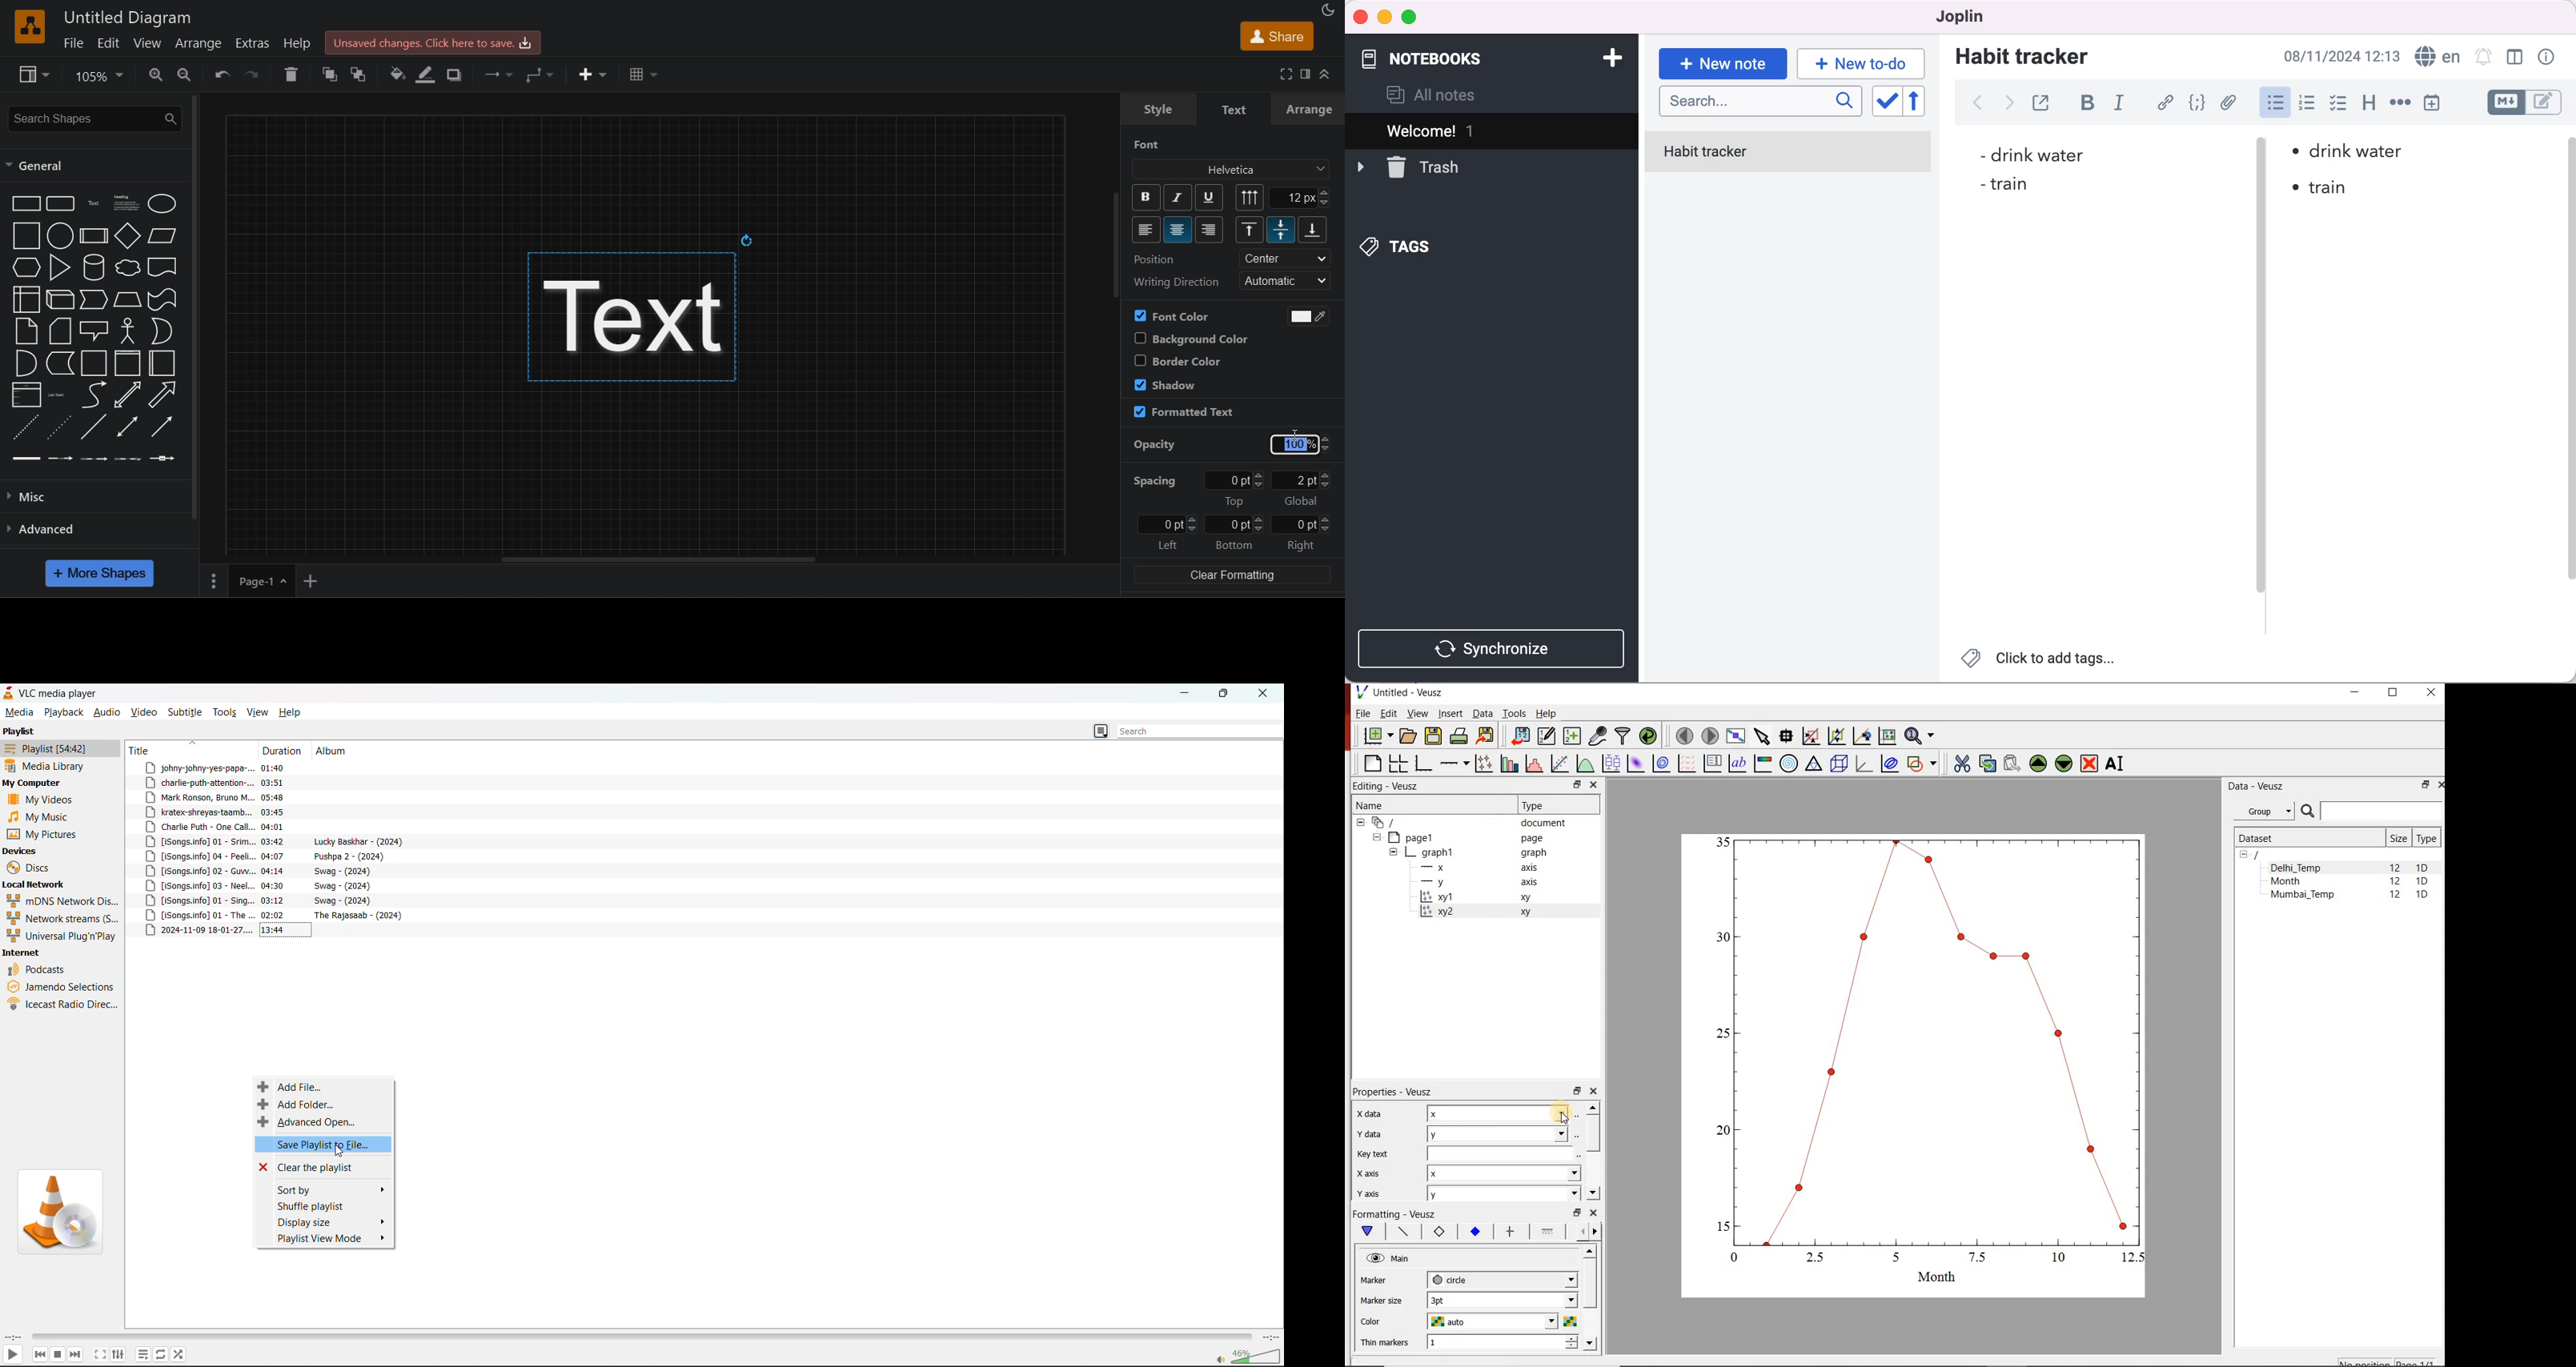  What do you see at coordinates (268, 856) in the screenshot?
I see `track 7 title, duration and album details` at bounding box center [268, 856].